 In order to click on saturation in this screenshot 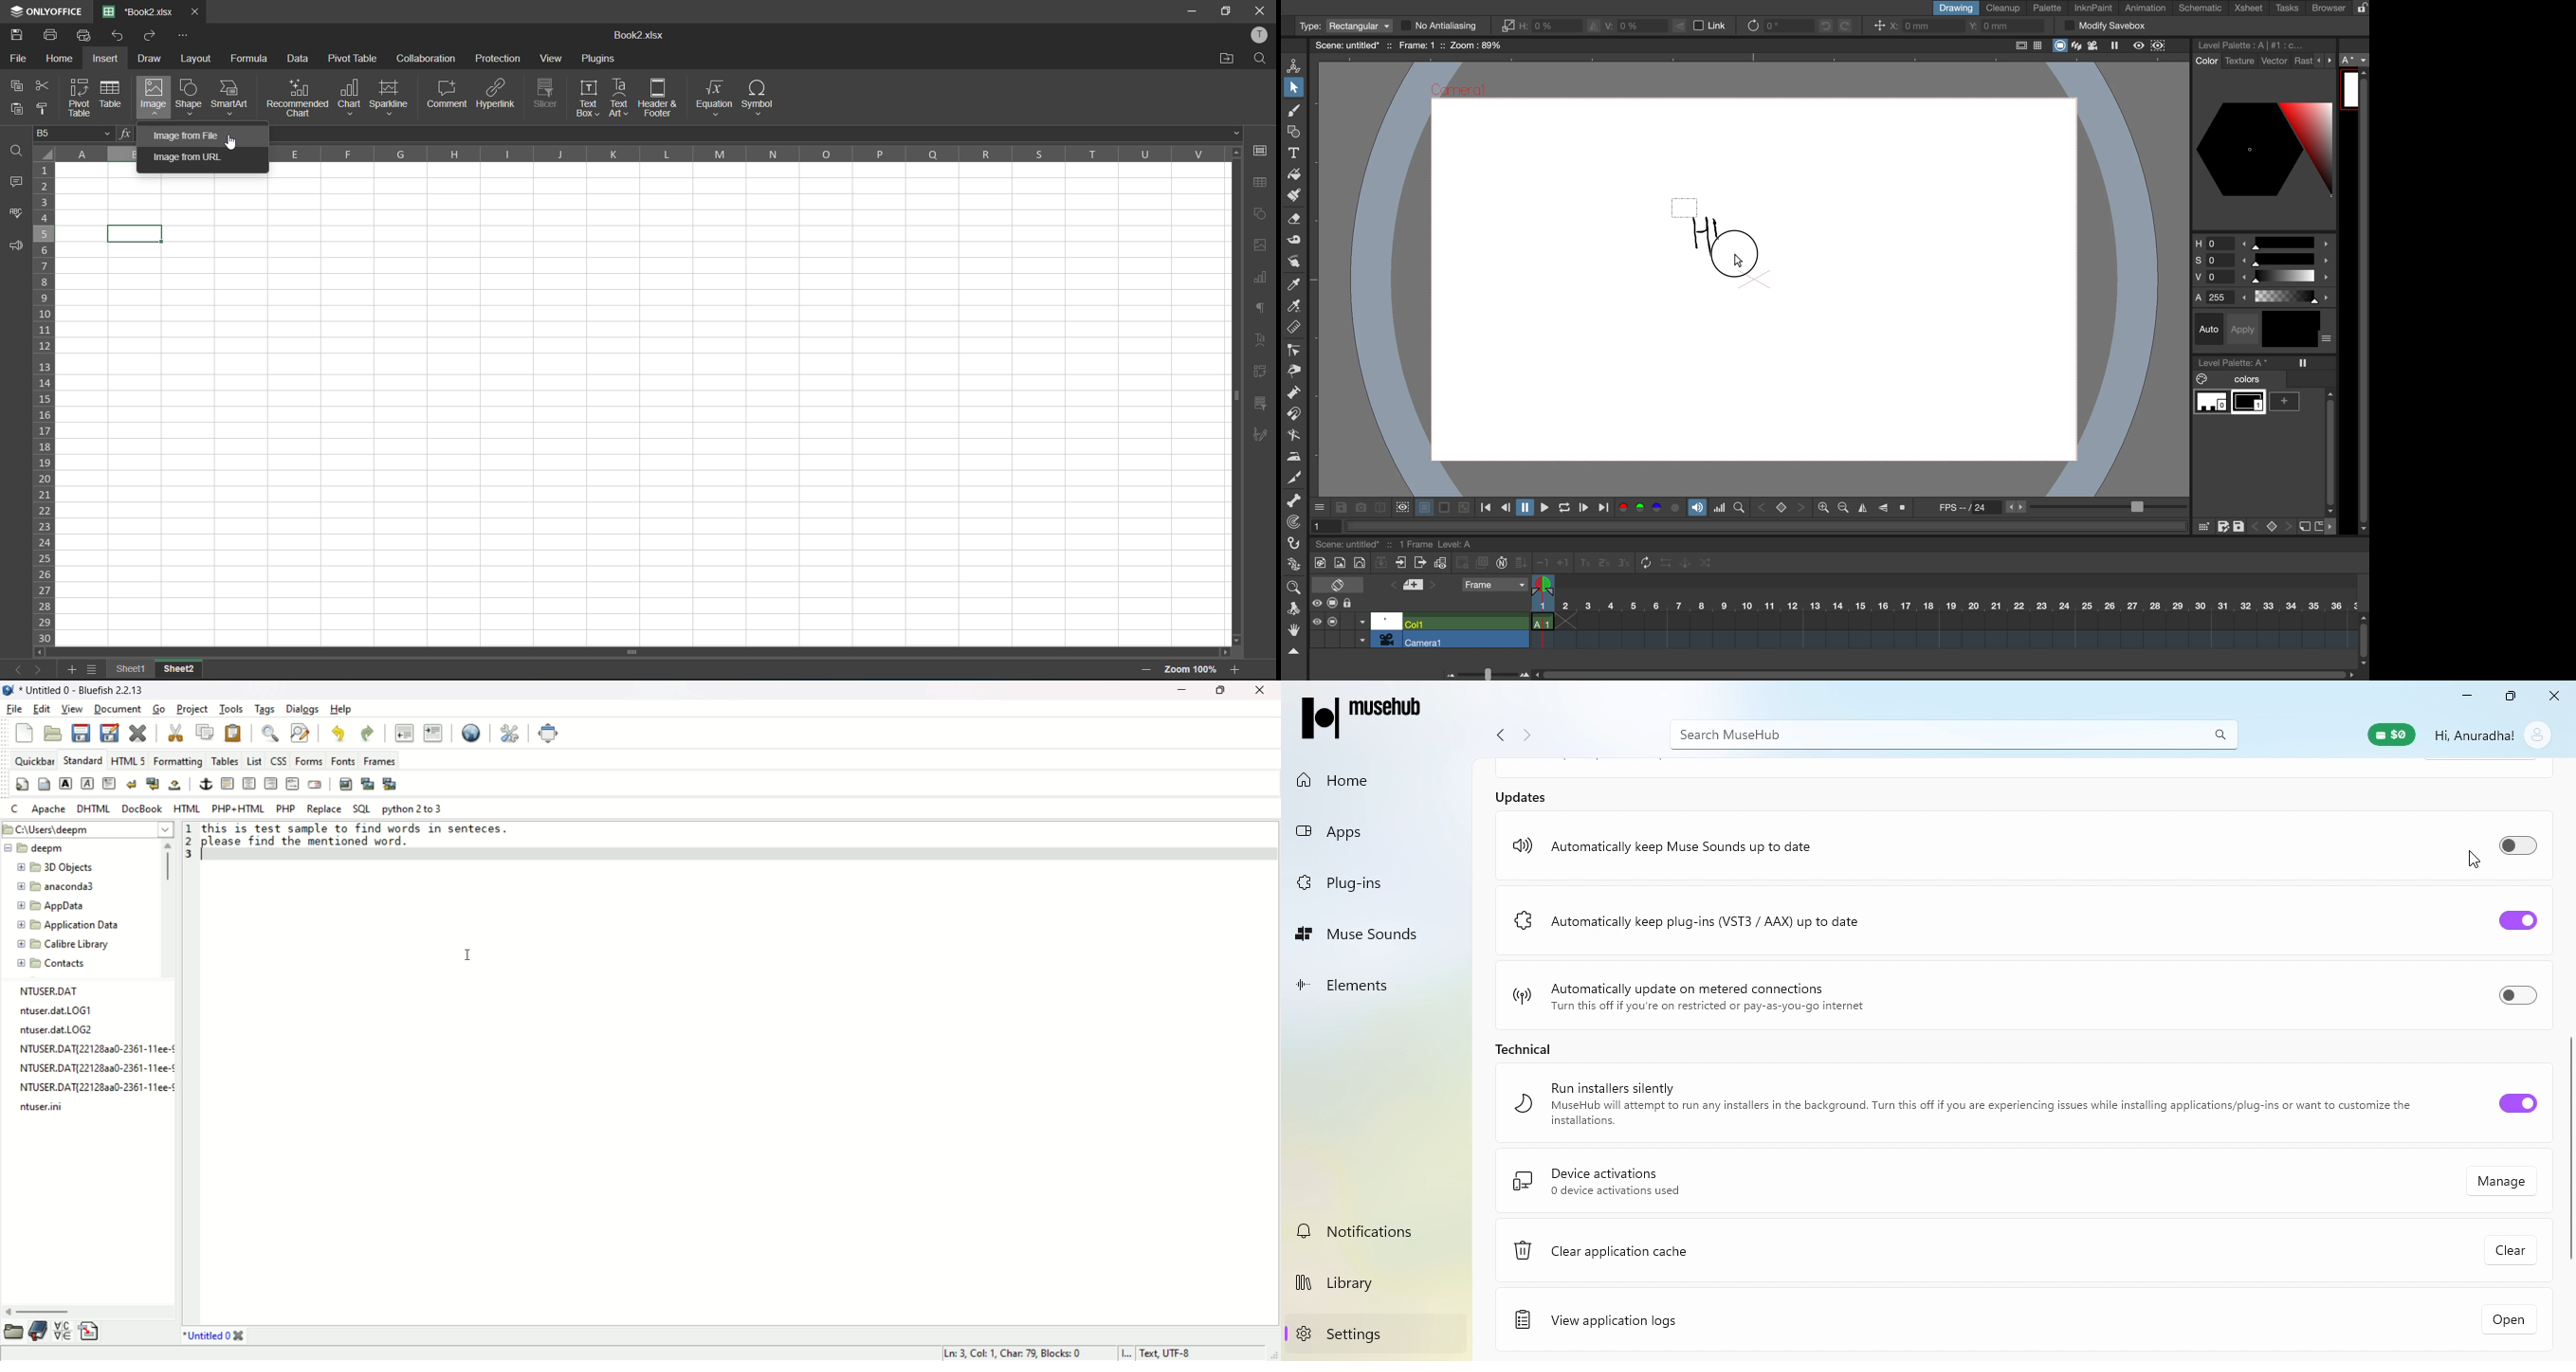, I will do `click(2263, 262)`.